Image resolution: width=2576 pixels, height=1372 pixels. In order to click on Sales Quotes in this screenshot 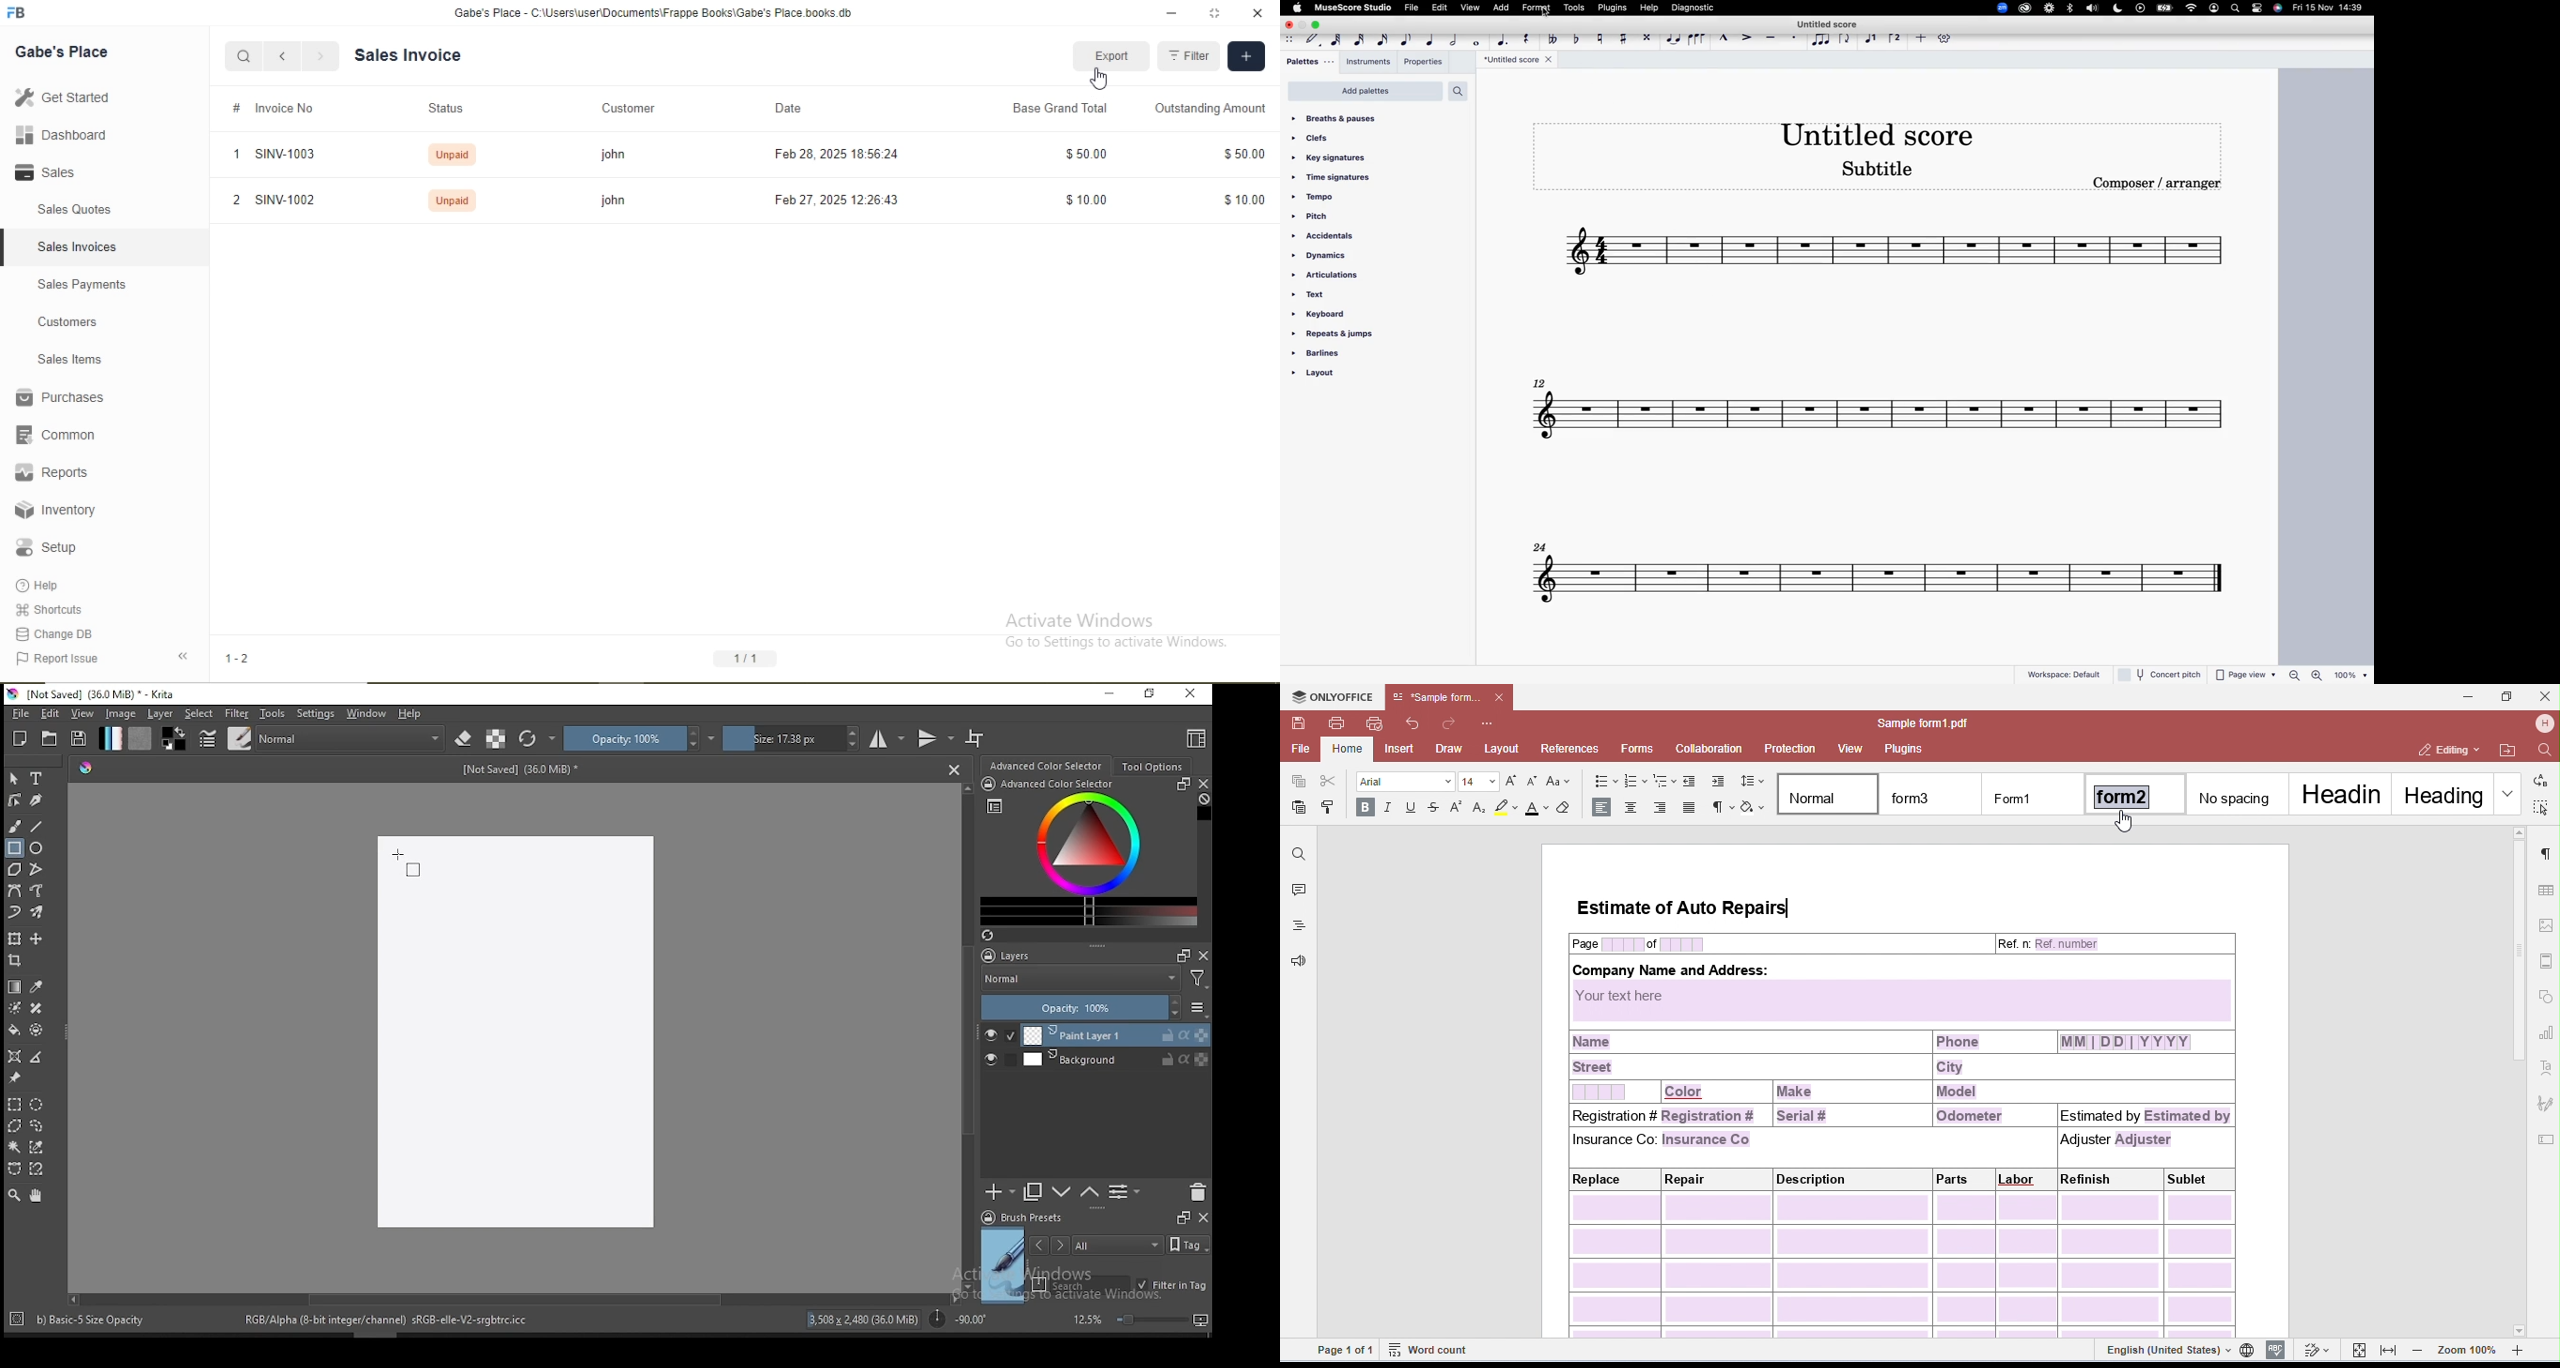, I will do `click(86, 209)`.